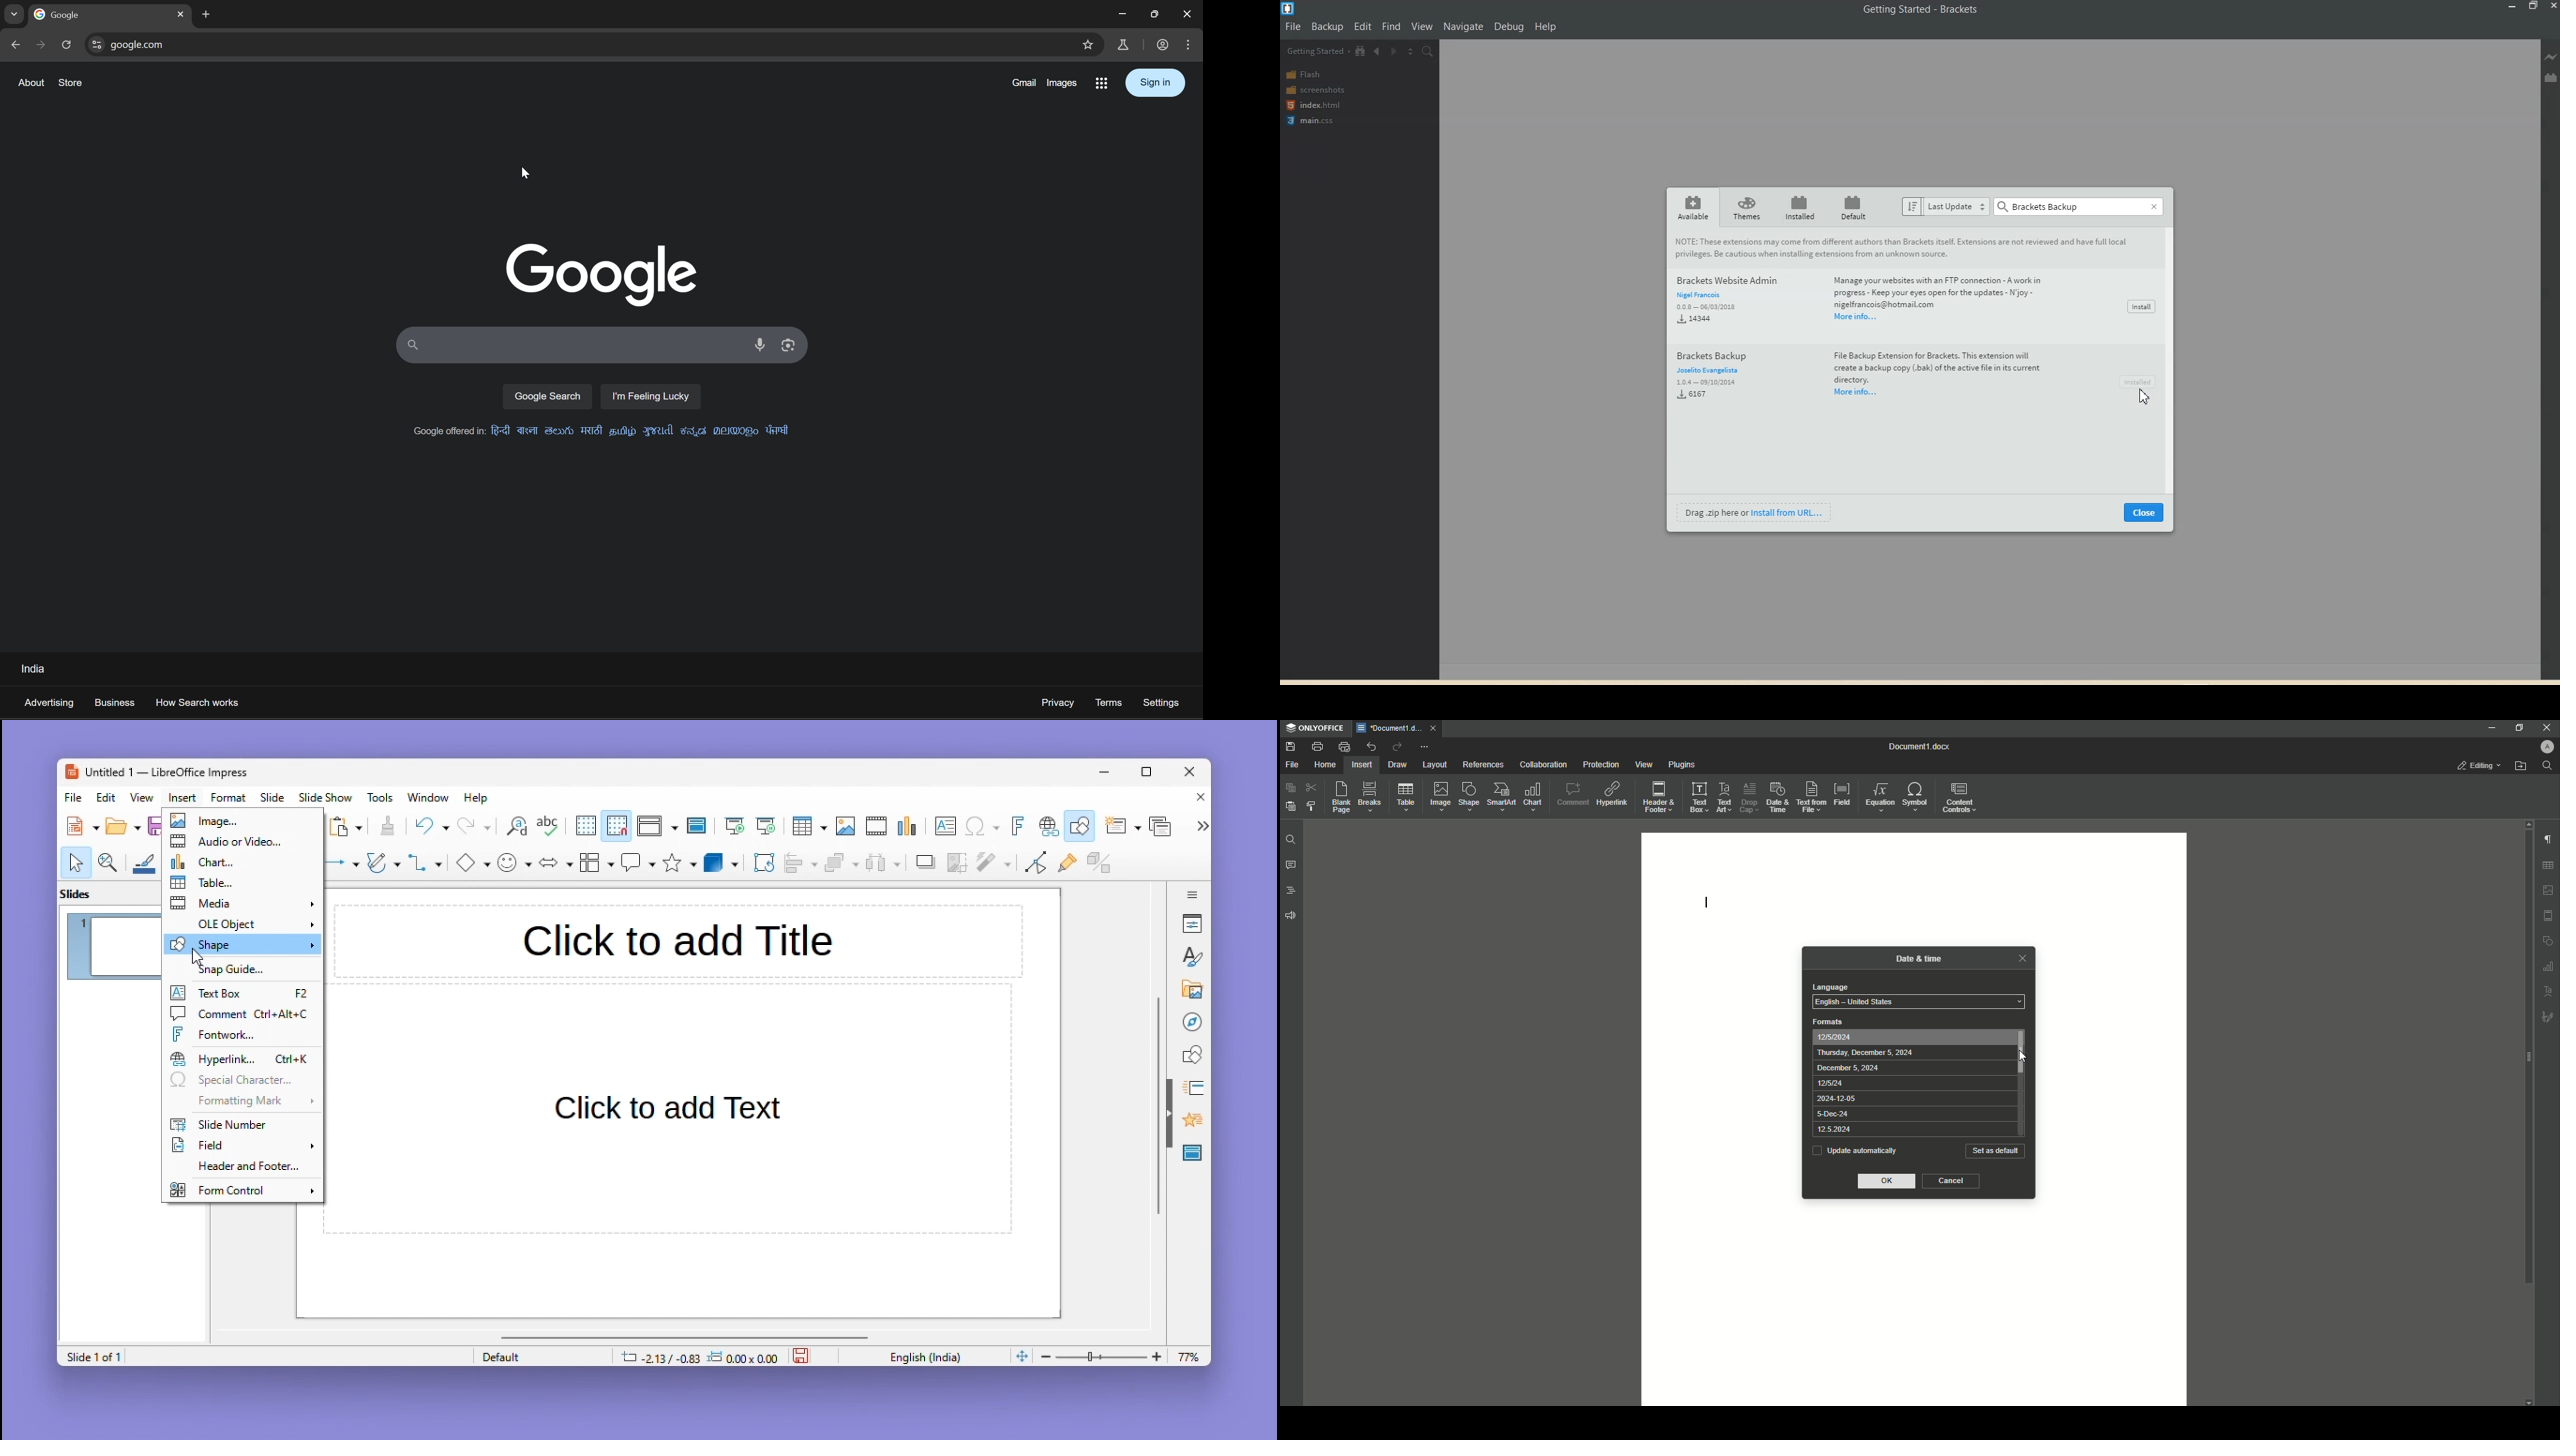  What do you see at coordinates (1103, 83) in the screenshot?
I see `search labs` at bounding box center [1103, 83].